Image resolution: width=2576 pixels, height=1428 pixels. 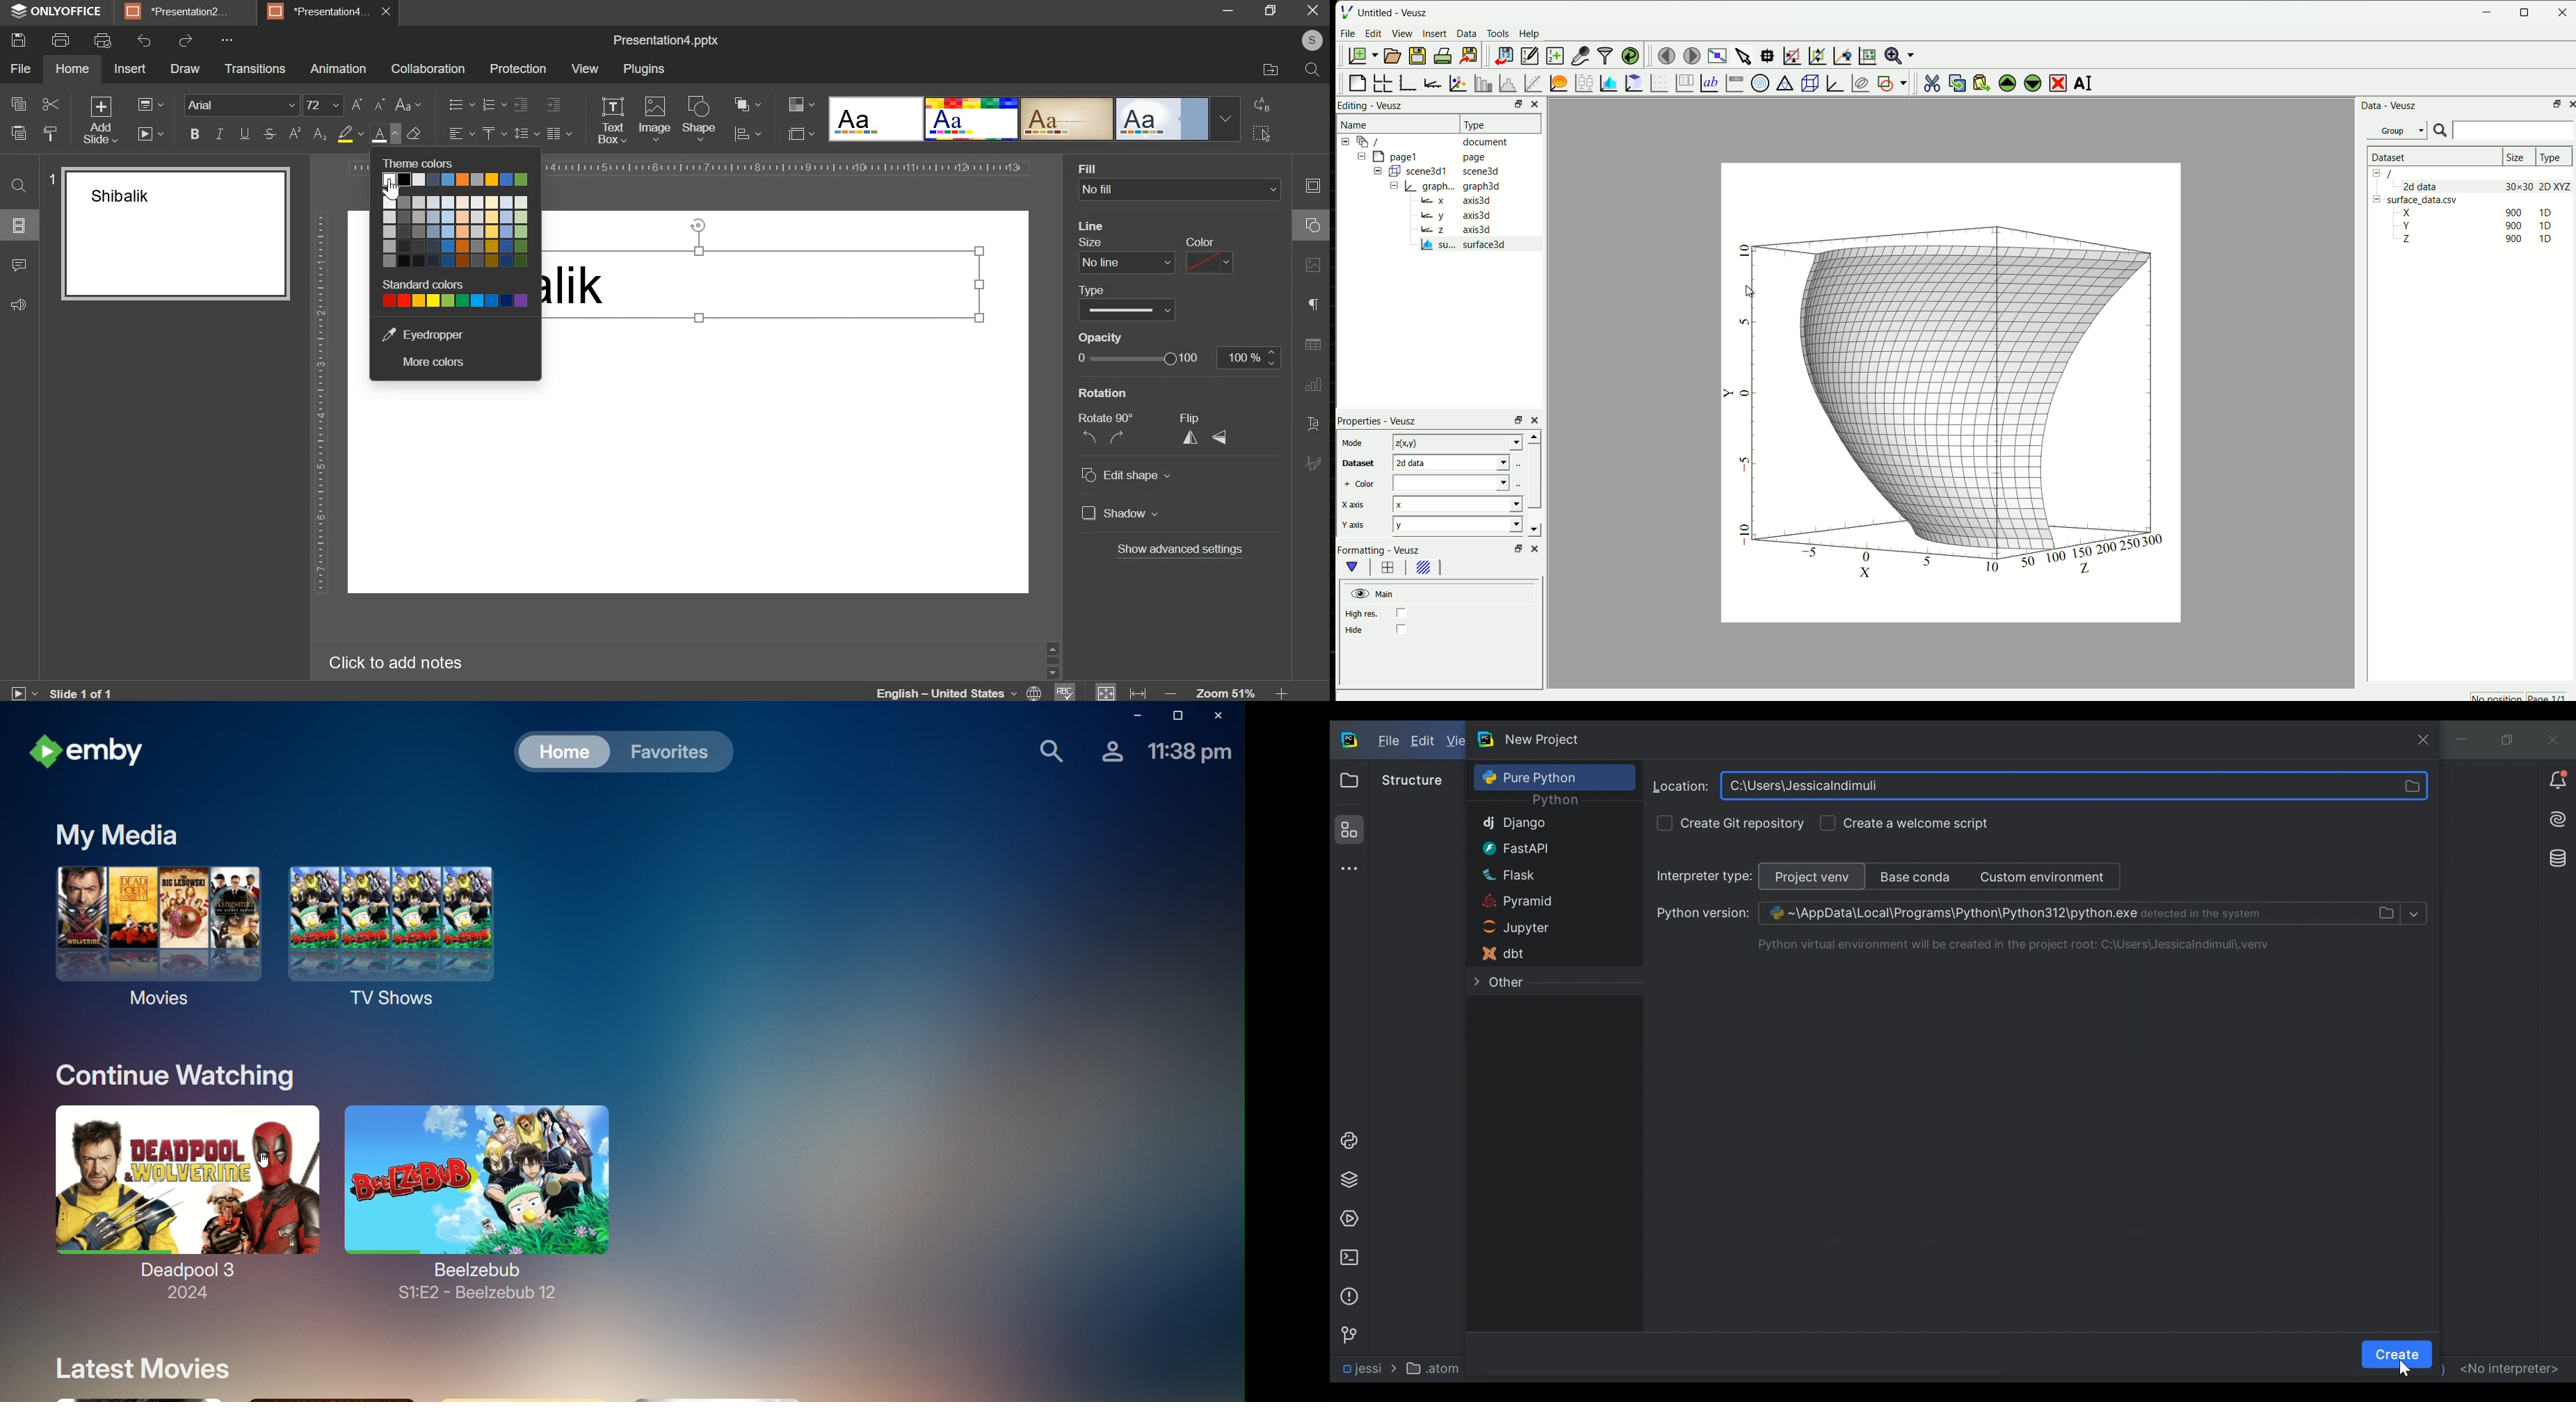 What do you see at coordinates (455, 178) in the screenshot?
I see `recently used text colors` at bounding box center [455, 178].